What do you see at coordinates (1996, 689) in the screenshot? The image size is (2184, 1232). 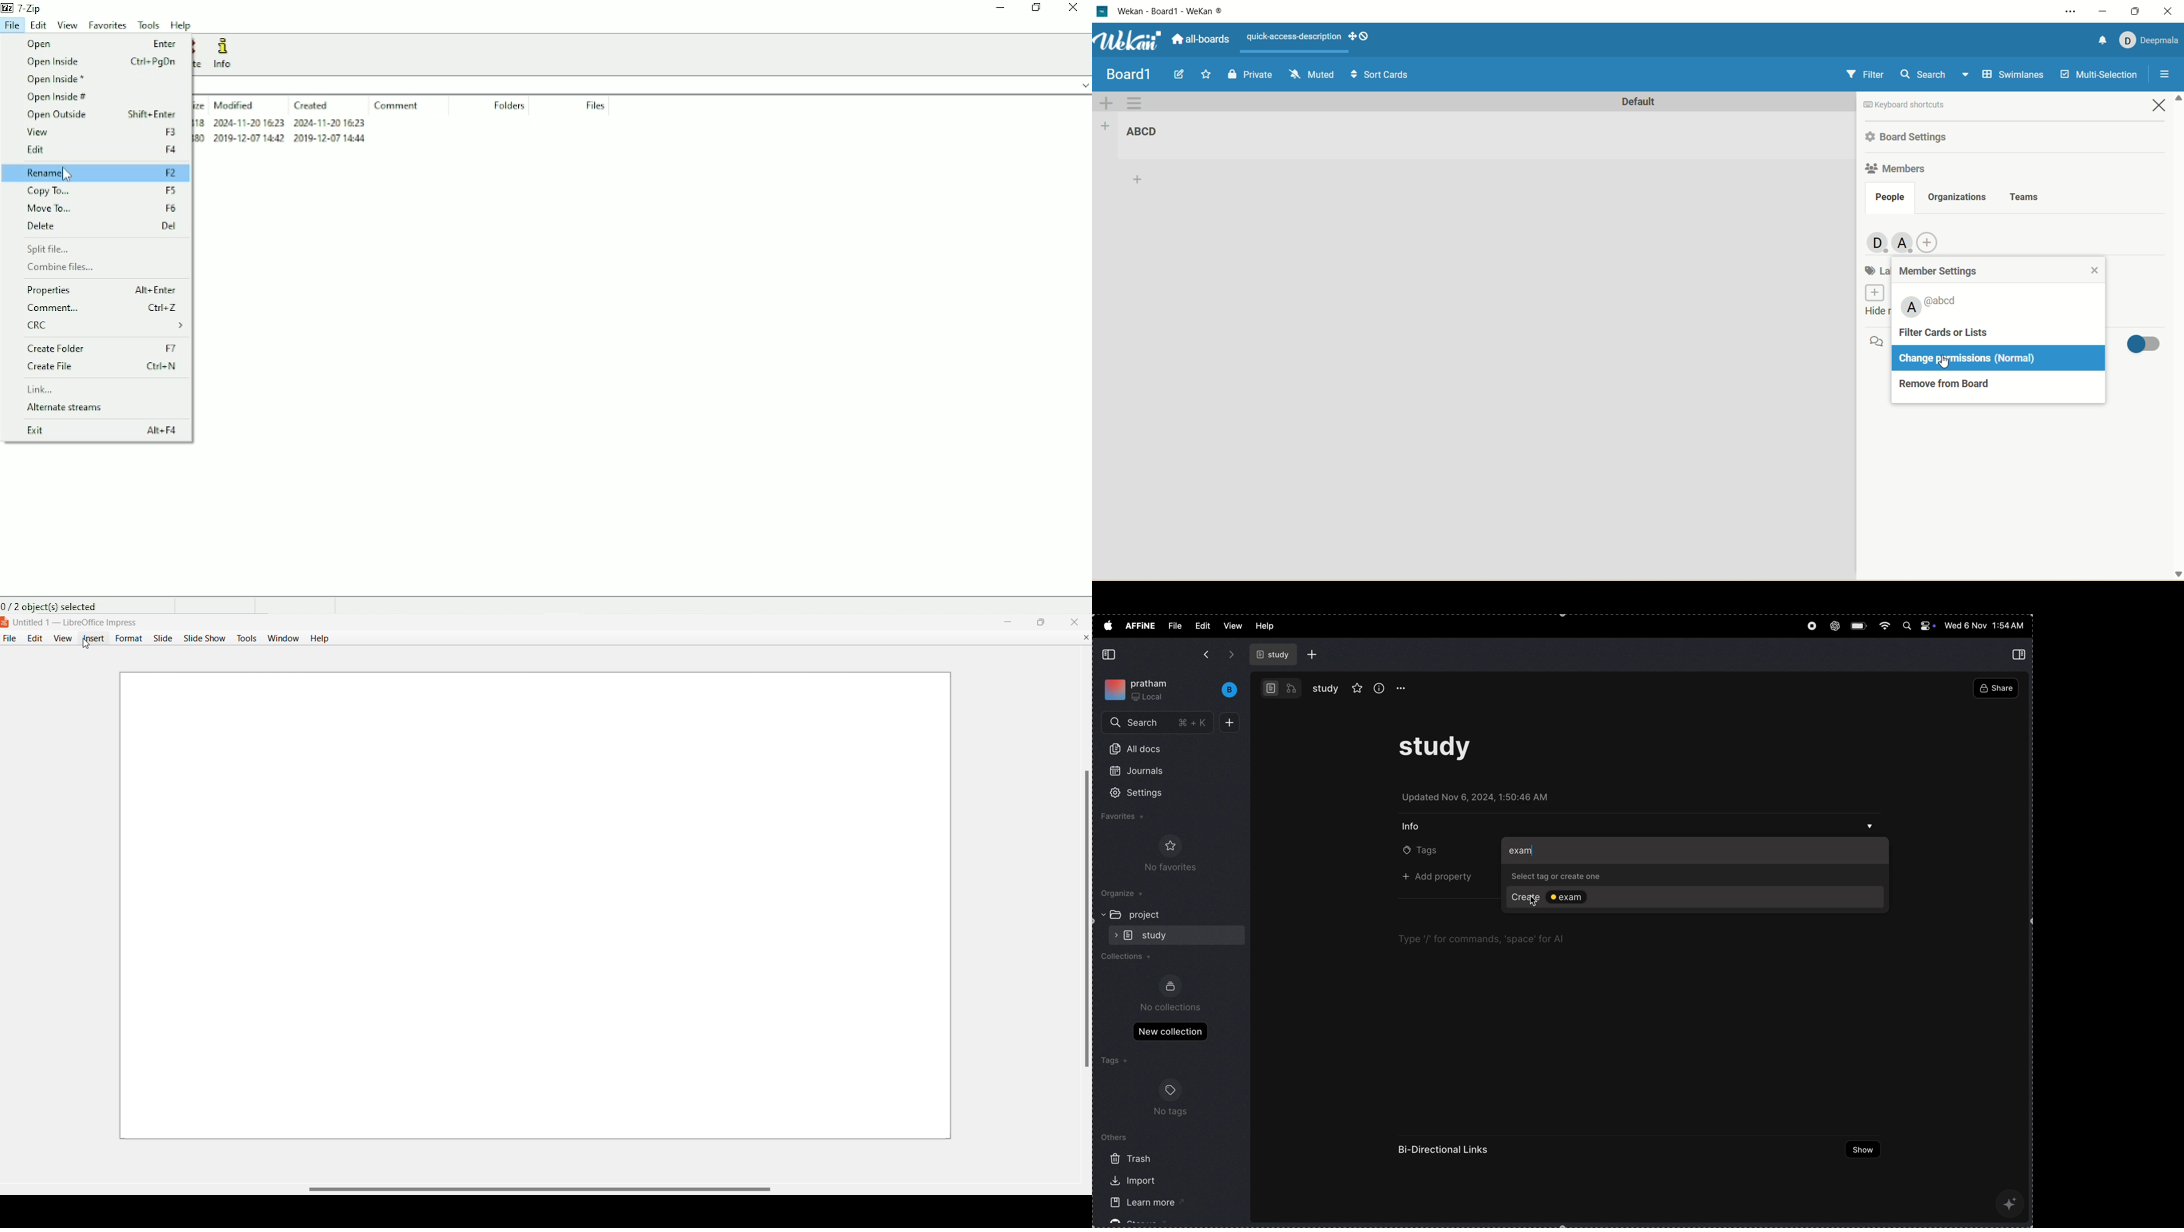 I see `share` at bounding box center [1996, 689].